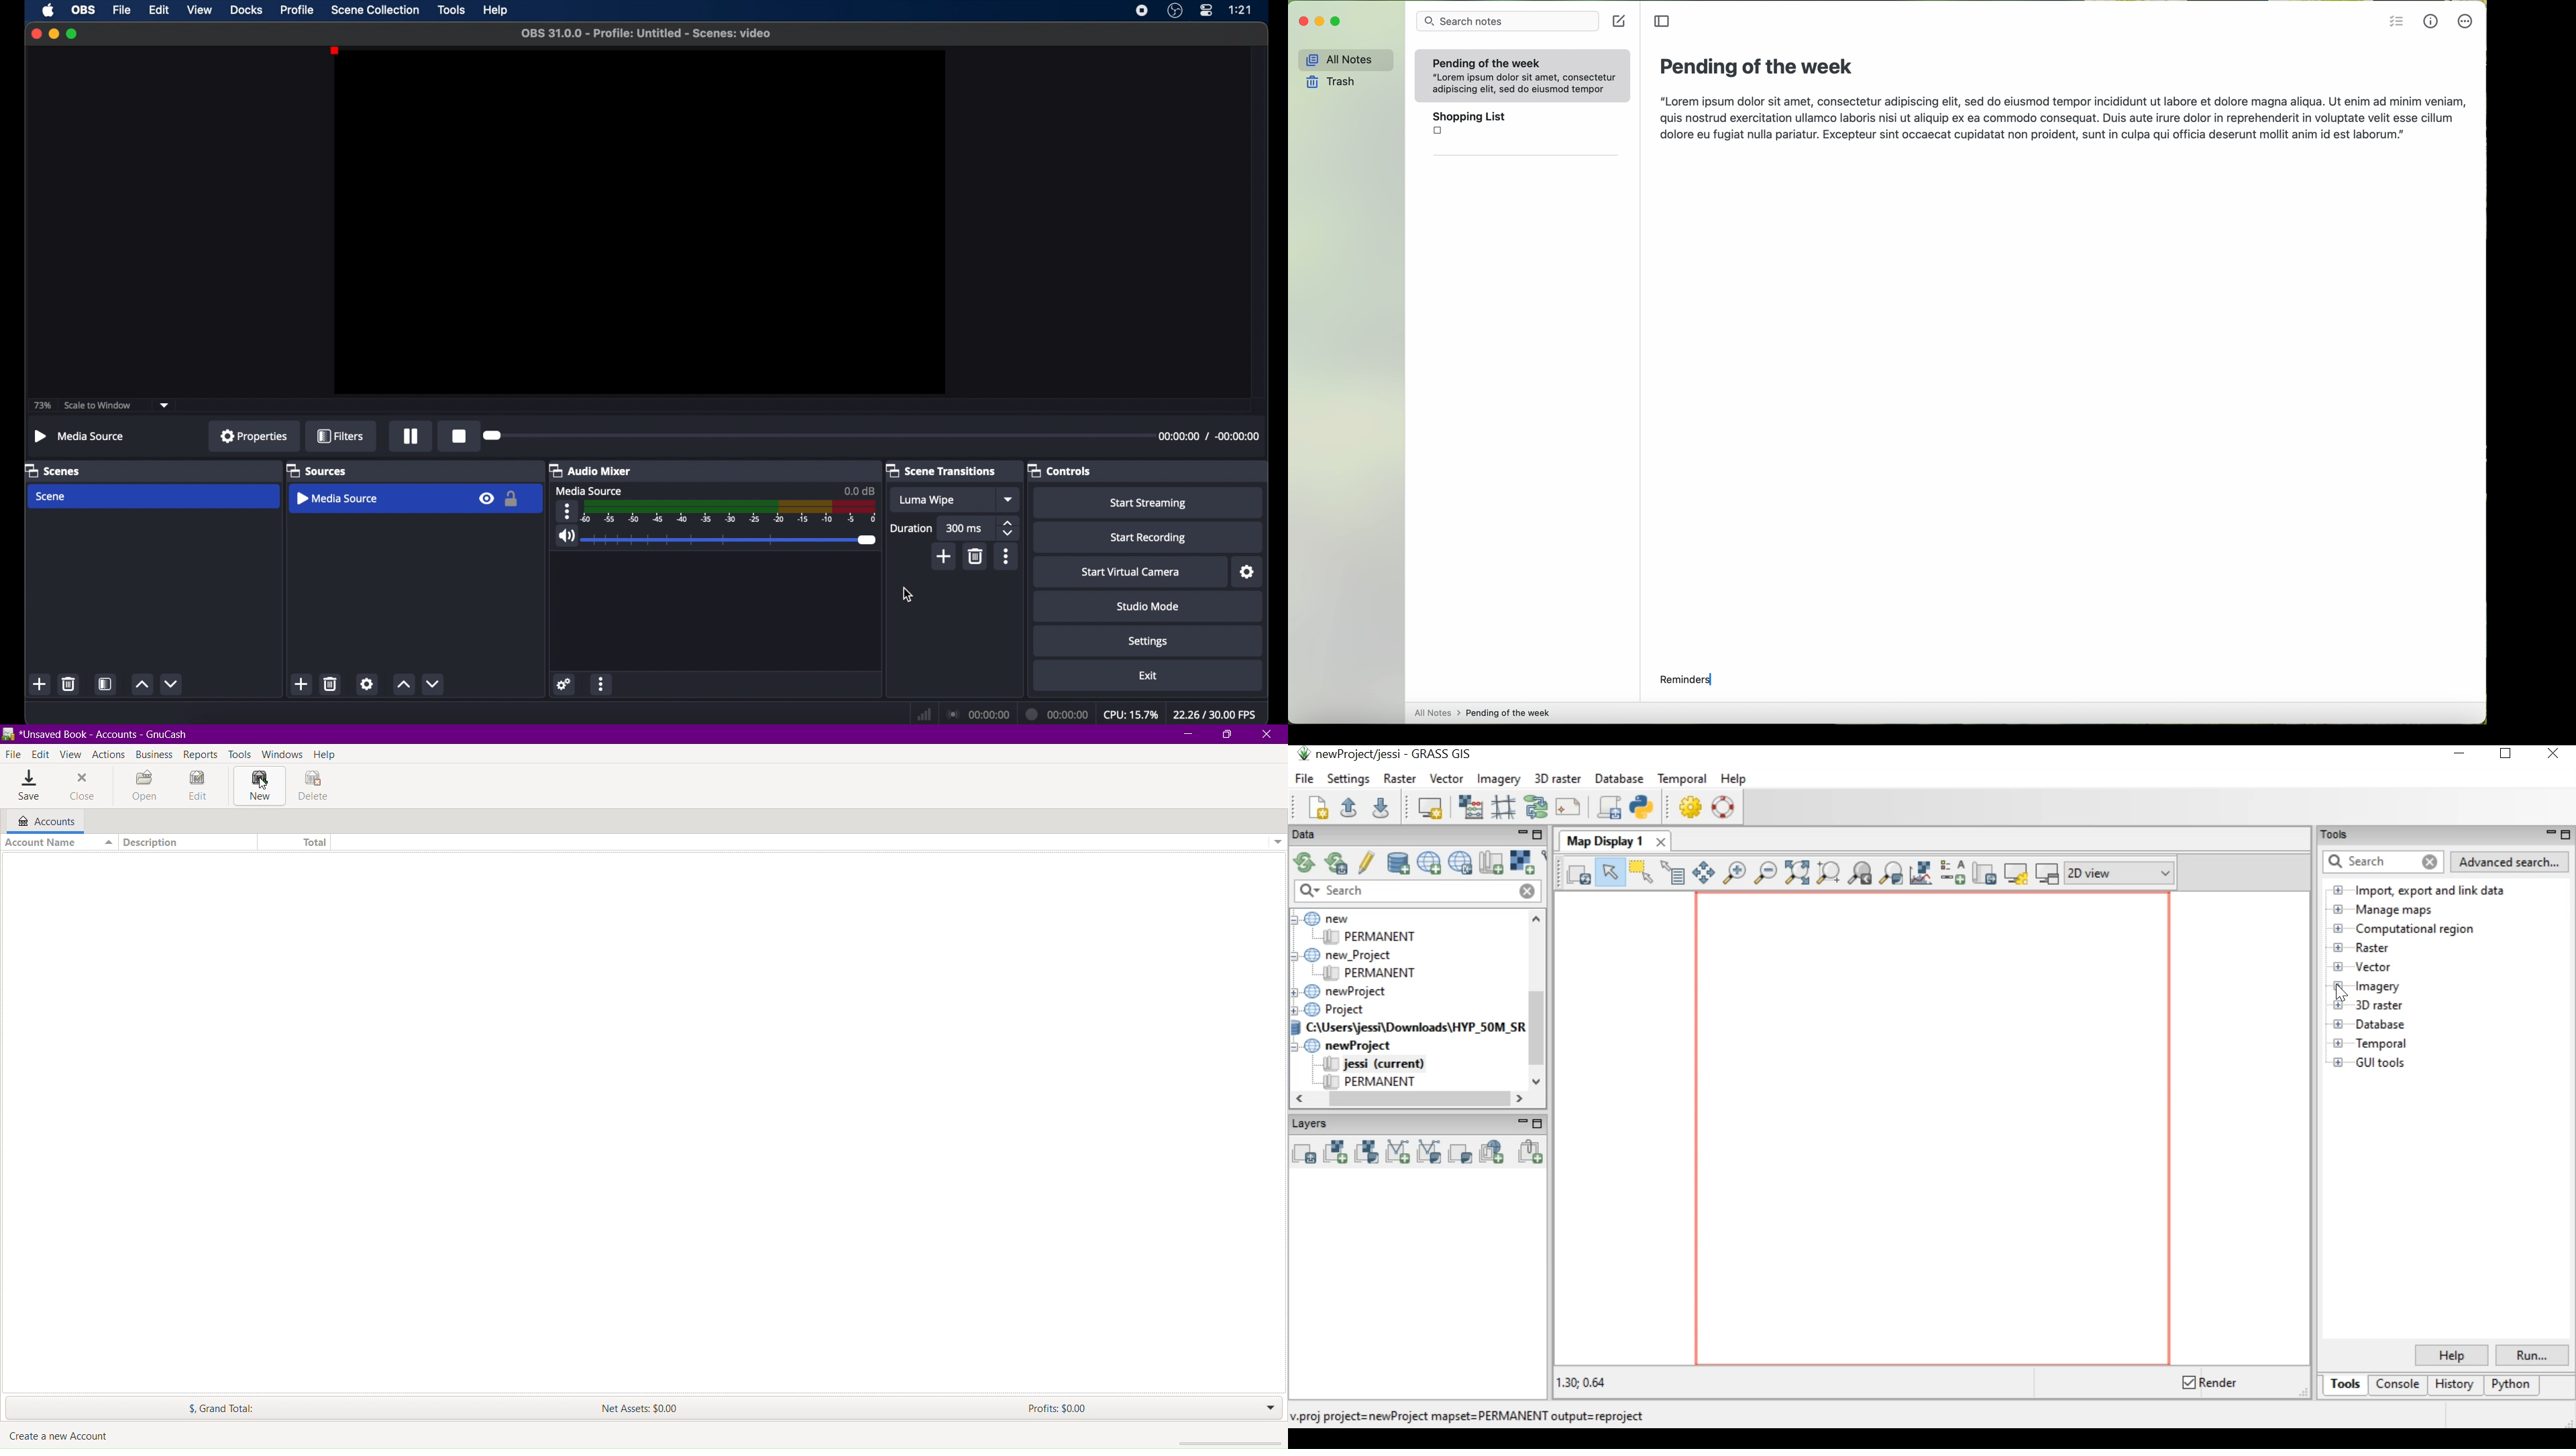 This screenshot has width=2576, height=1456. What do you see at coordinates (1007, 556) in the screenshot?
I see `more options` at bounding box center [1007, 556].